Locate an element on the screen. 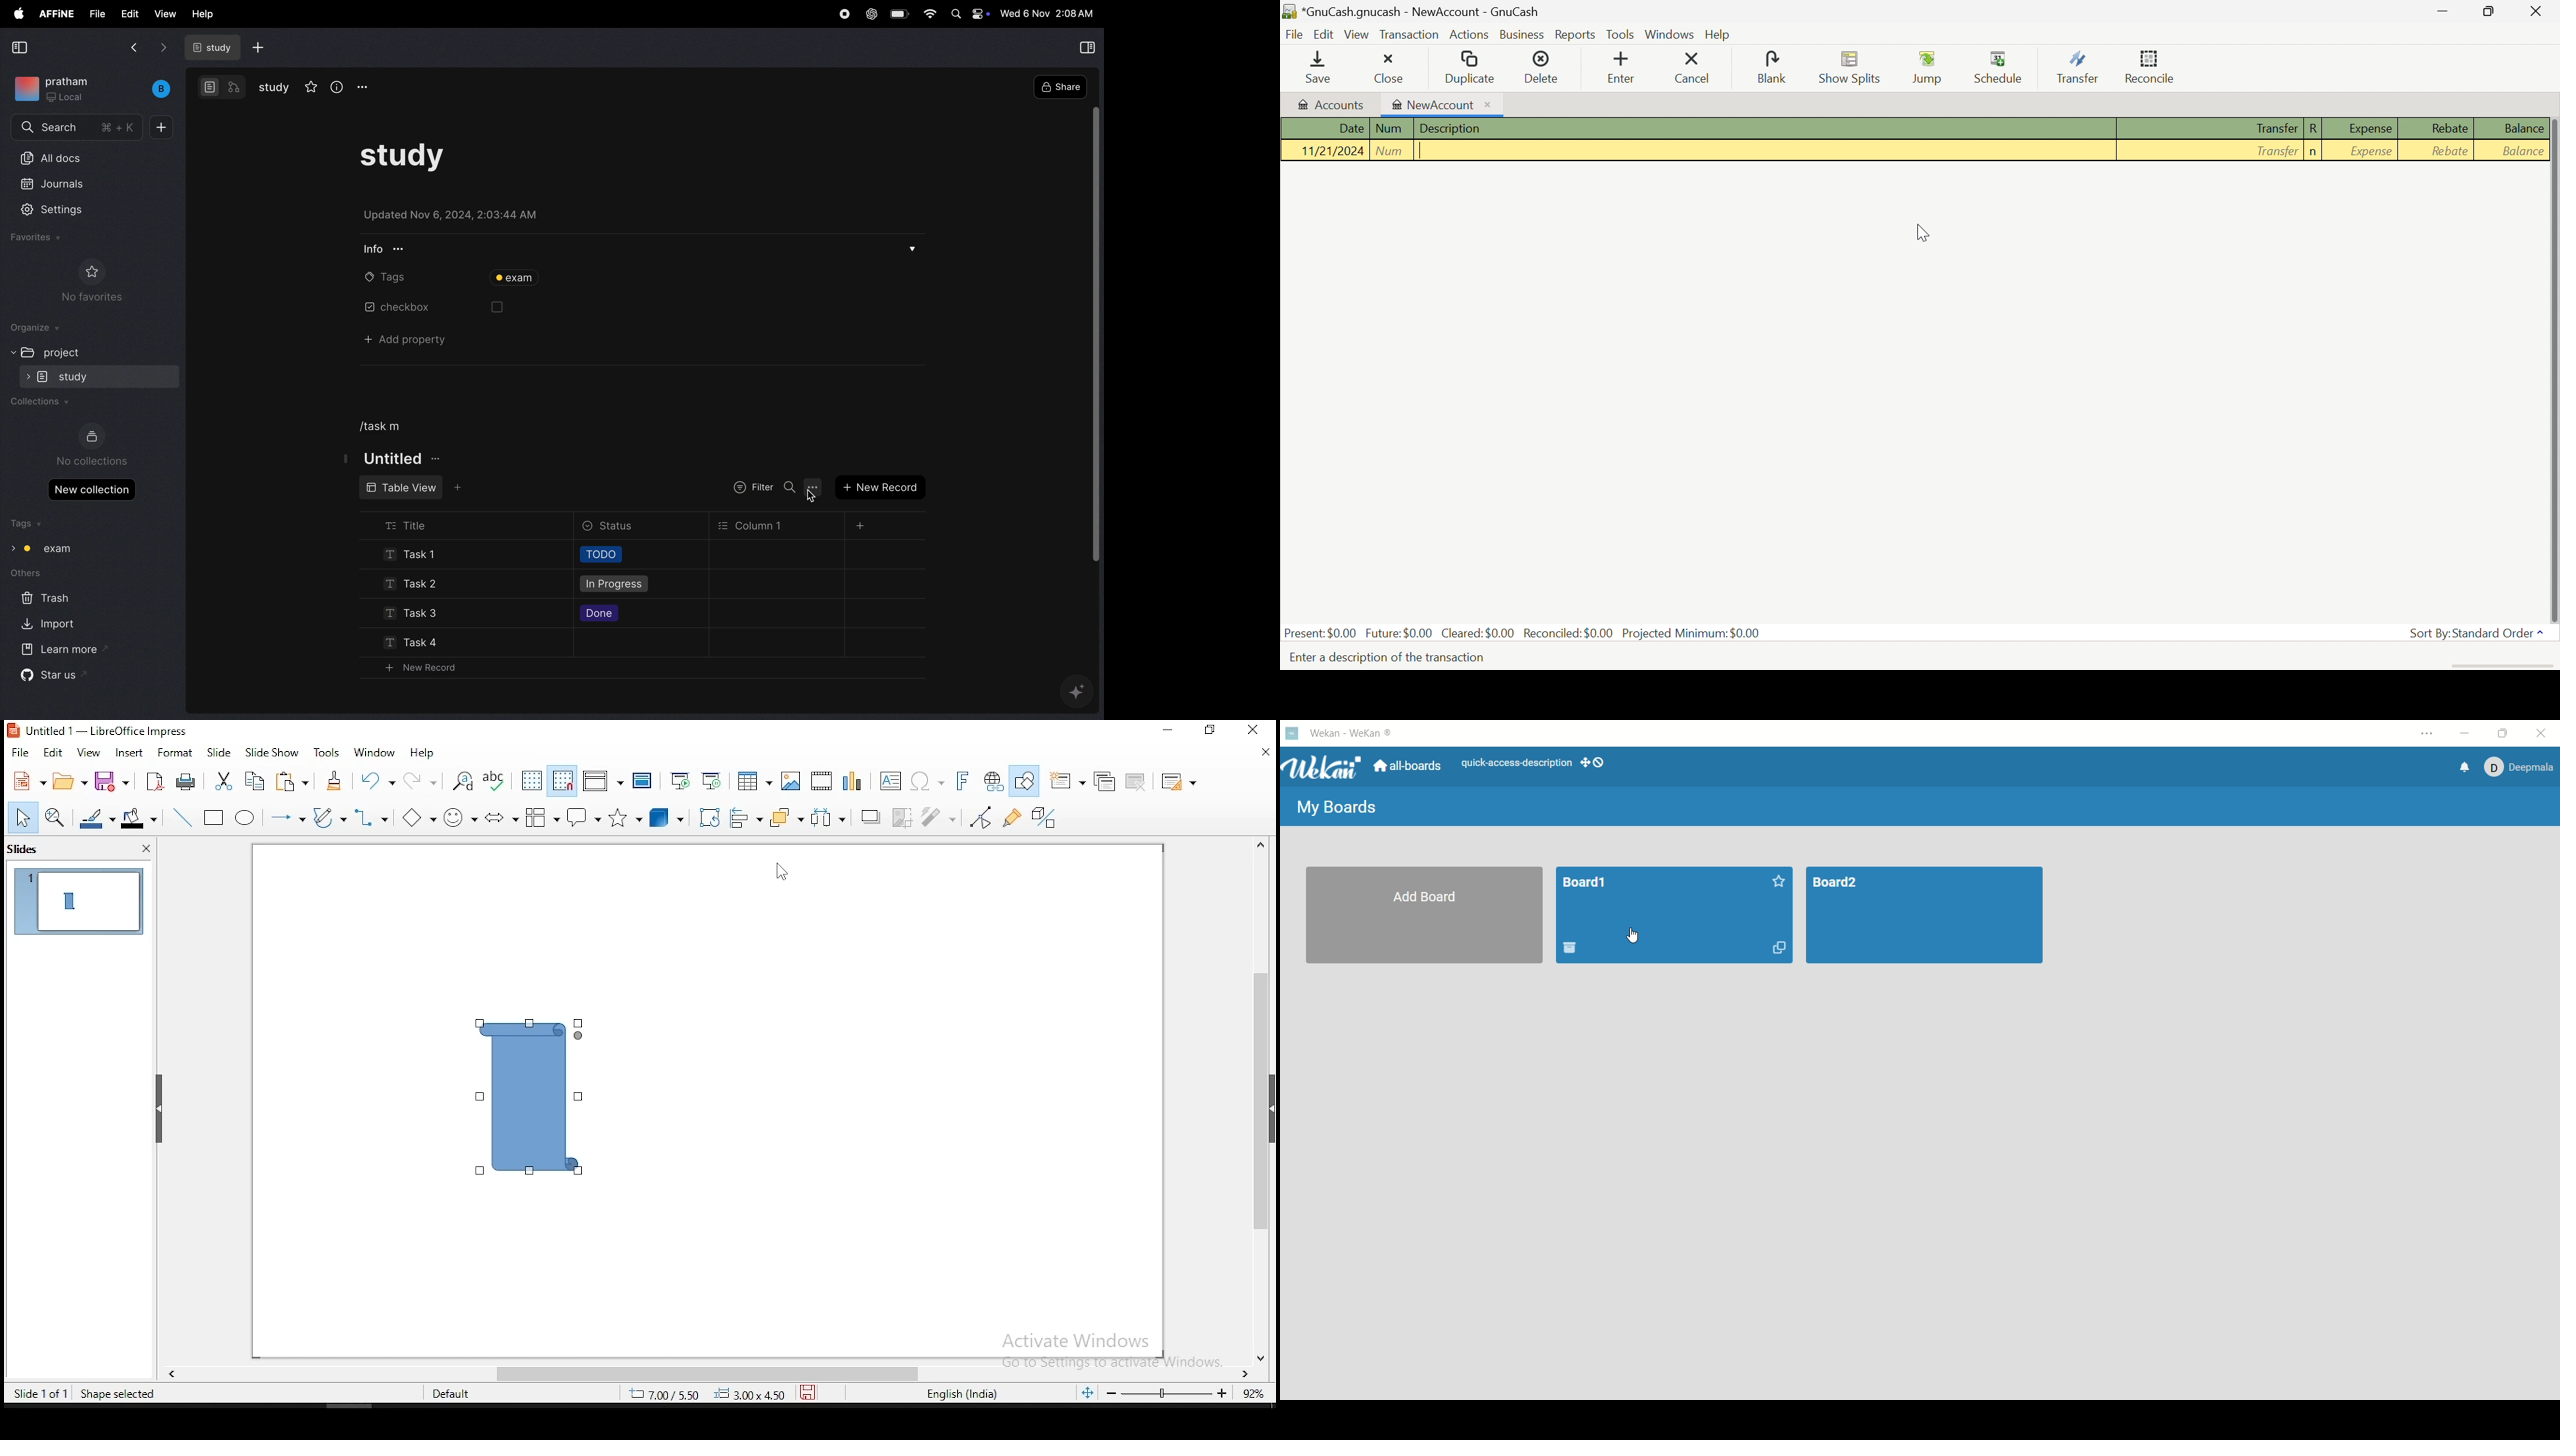 The width and height of the screenshot is (2576, 1456). image is located at coordinates (792, 781).